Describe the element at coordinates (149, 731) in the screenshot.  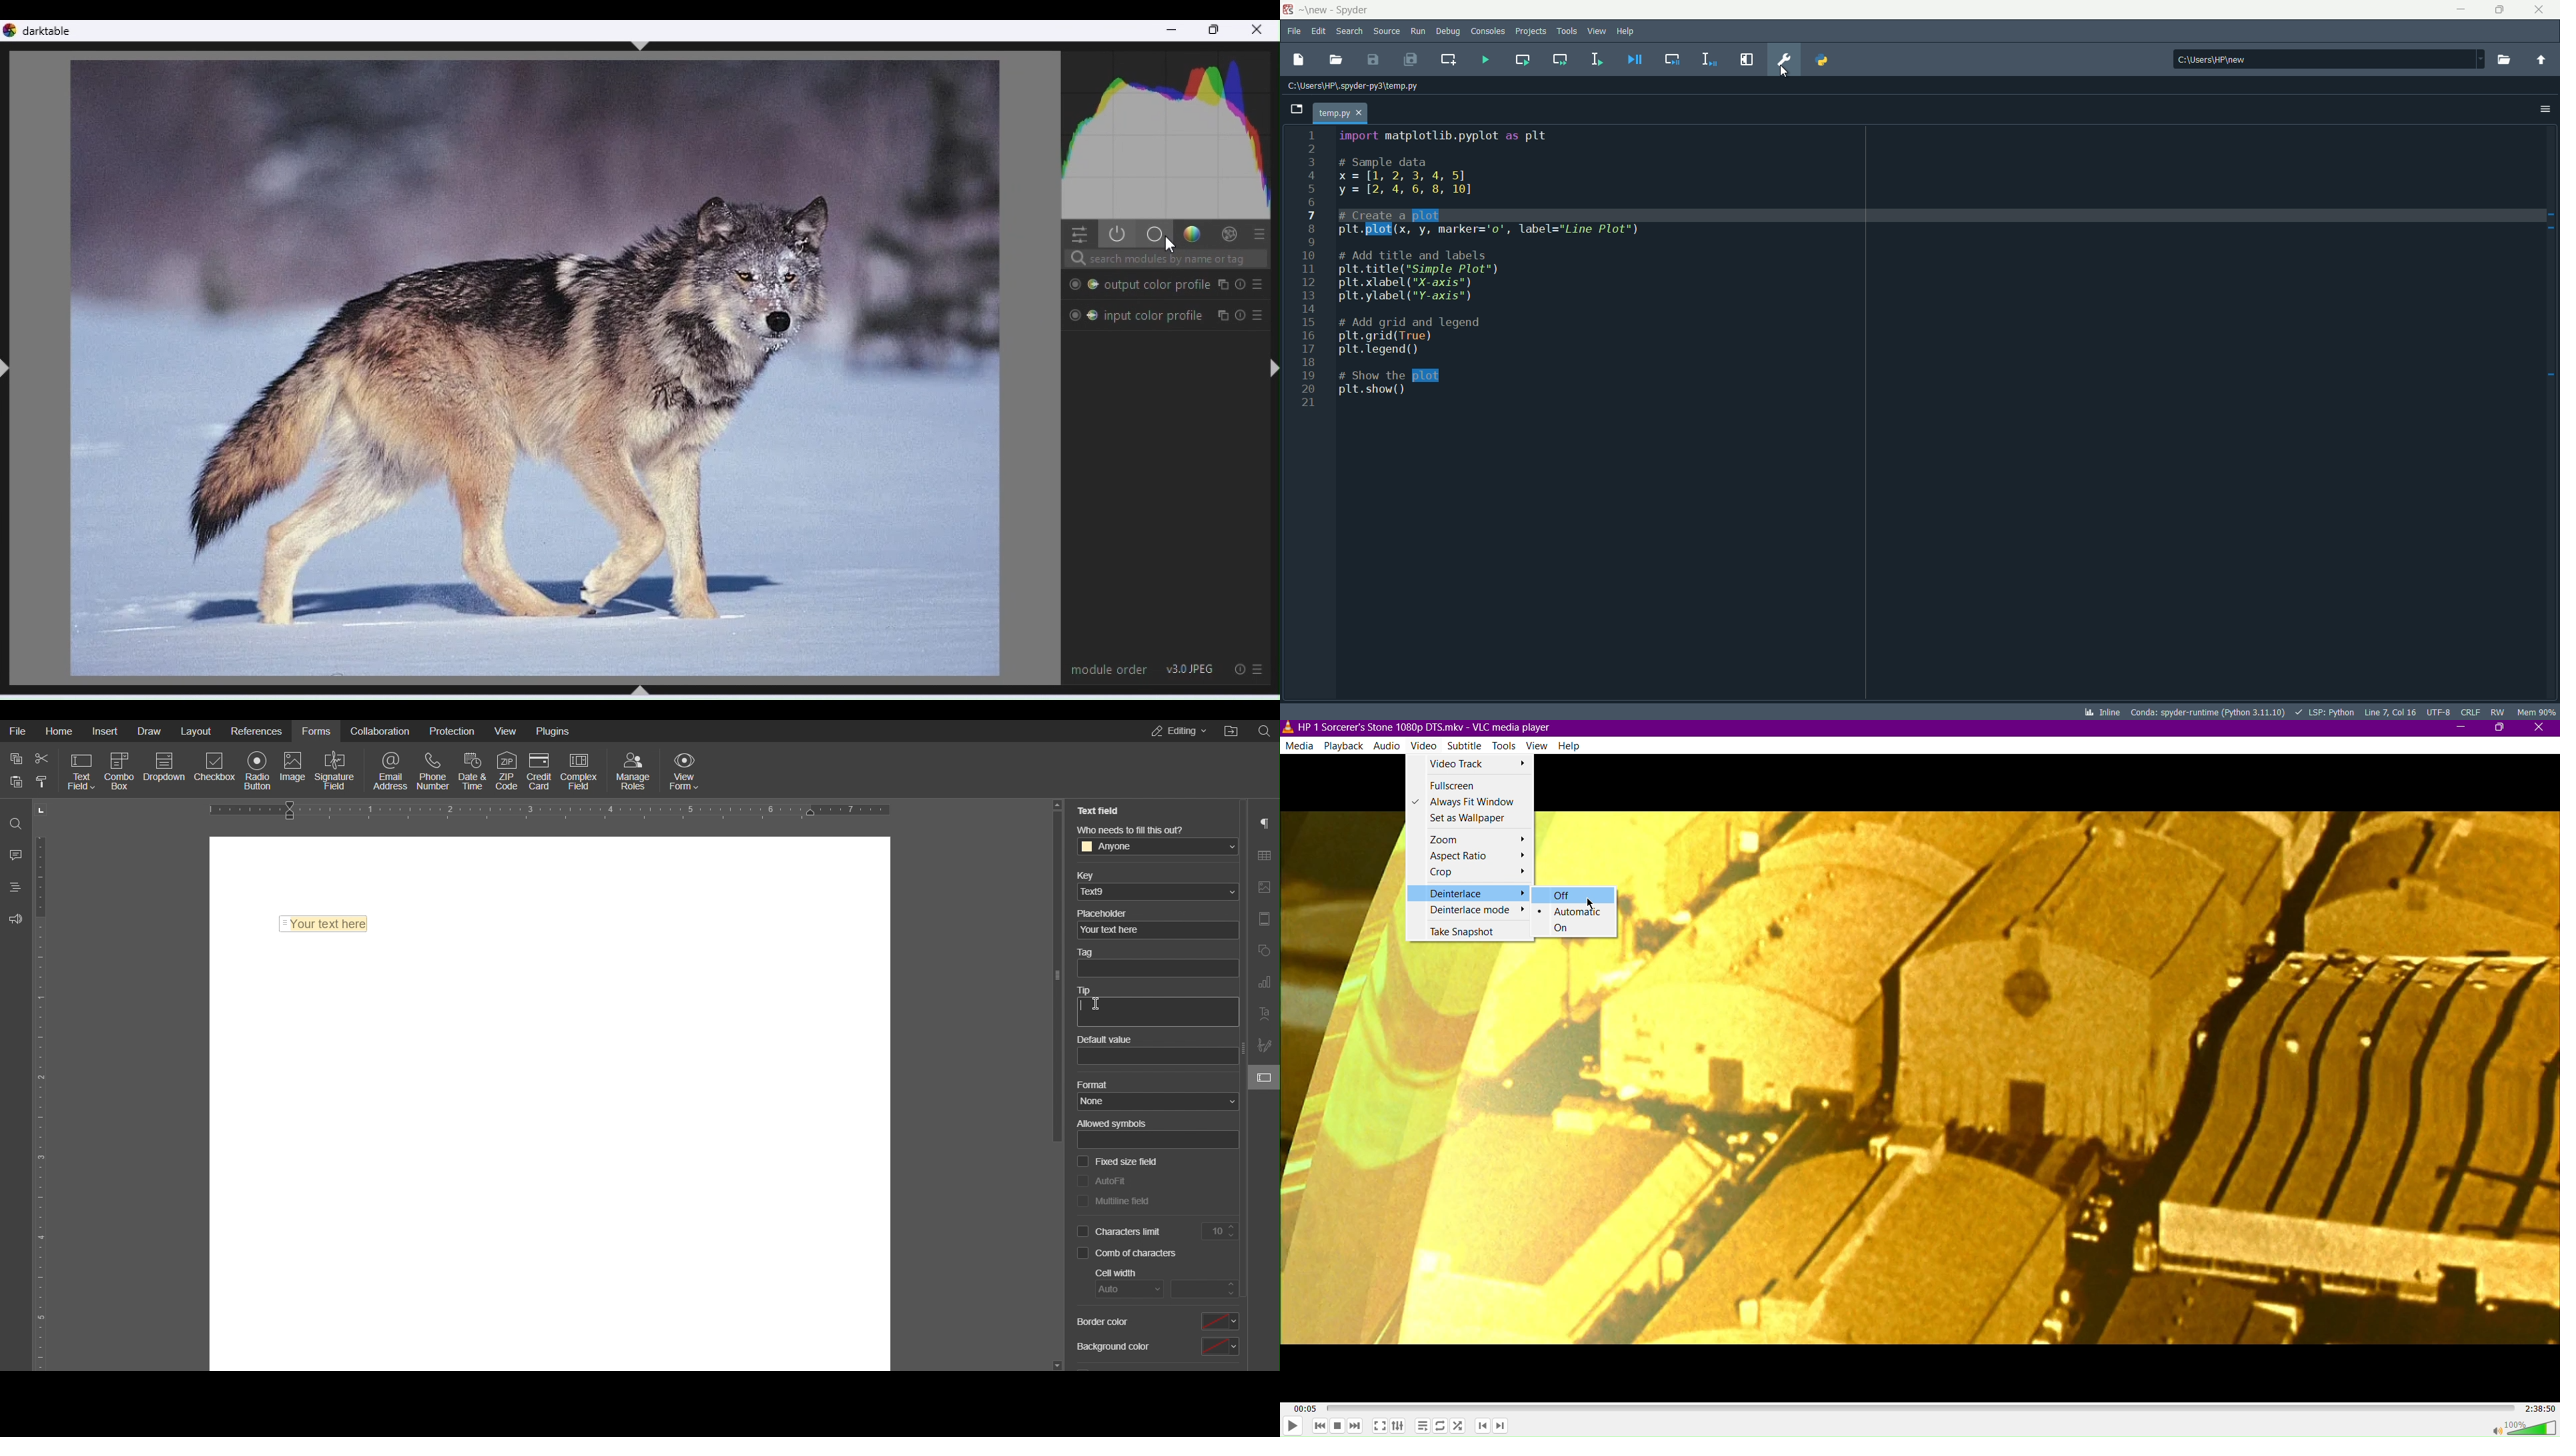
I see `Draw` at that location.